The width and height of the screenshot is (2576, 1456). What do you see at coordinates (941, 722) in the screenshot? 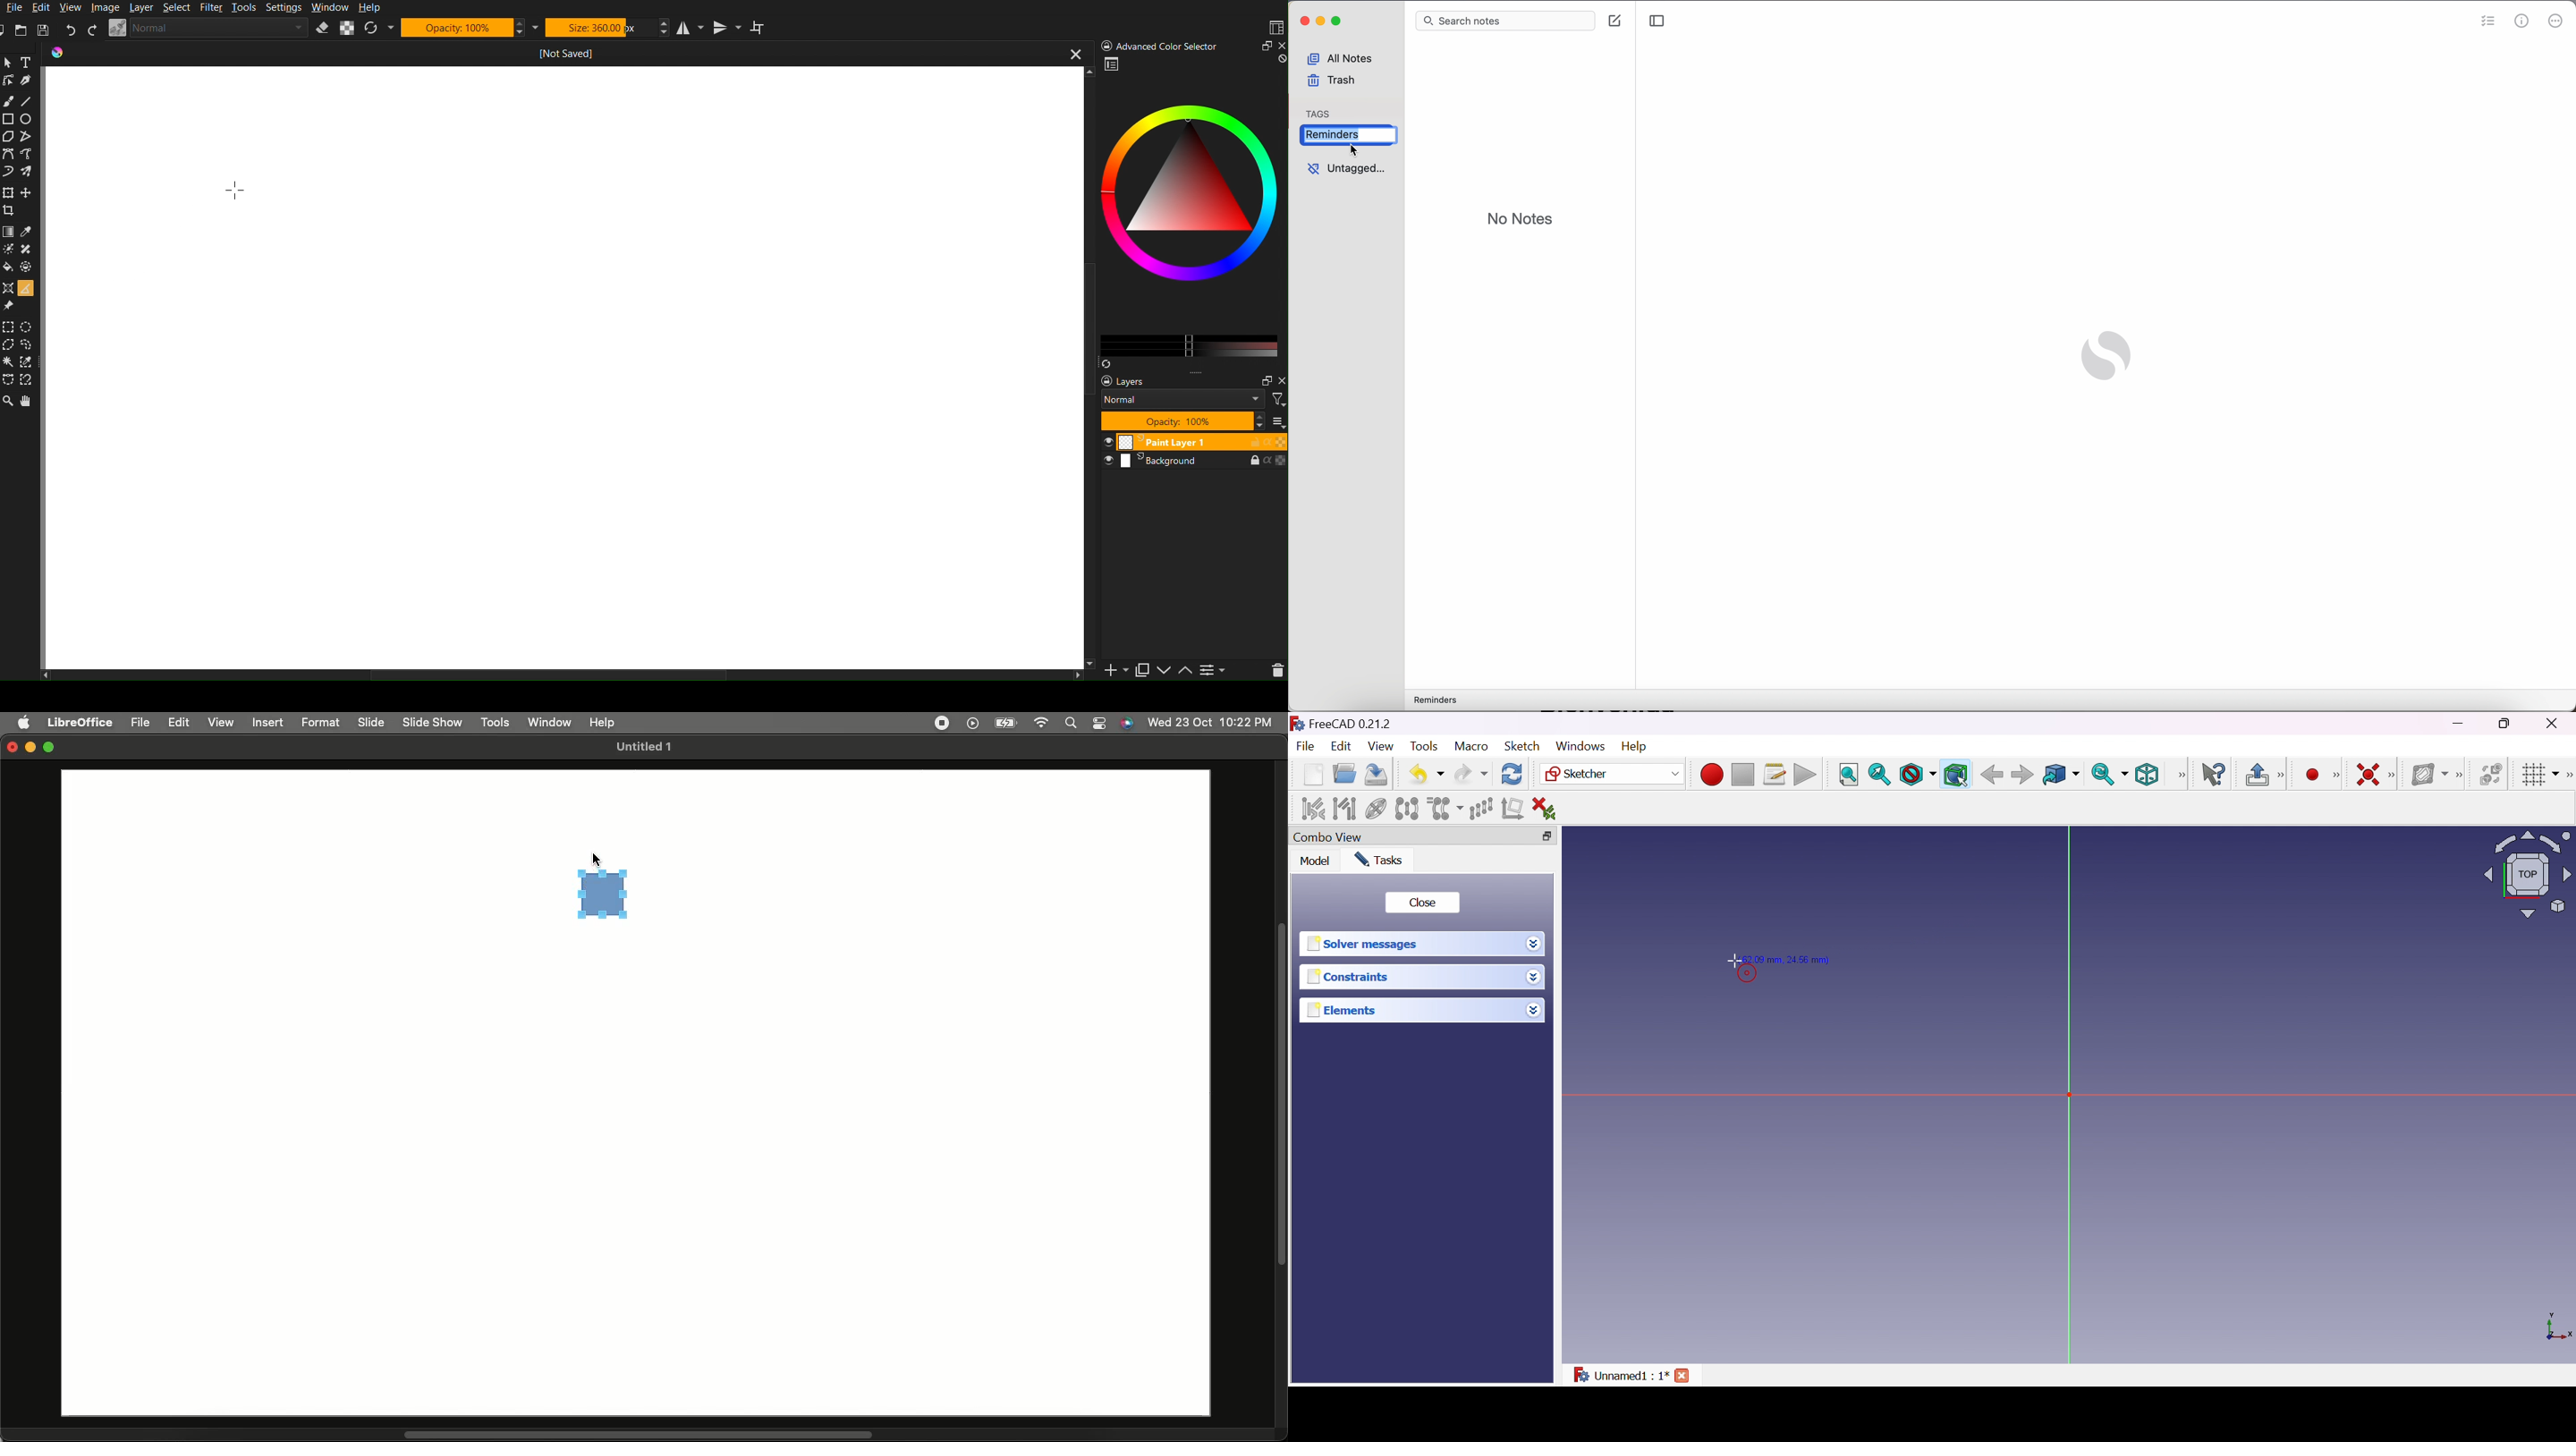
I see `Recording` at bounding box center [941, 722].